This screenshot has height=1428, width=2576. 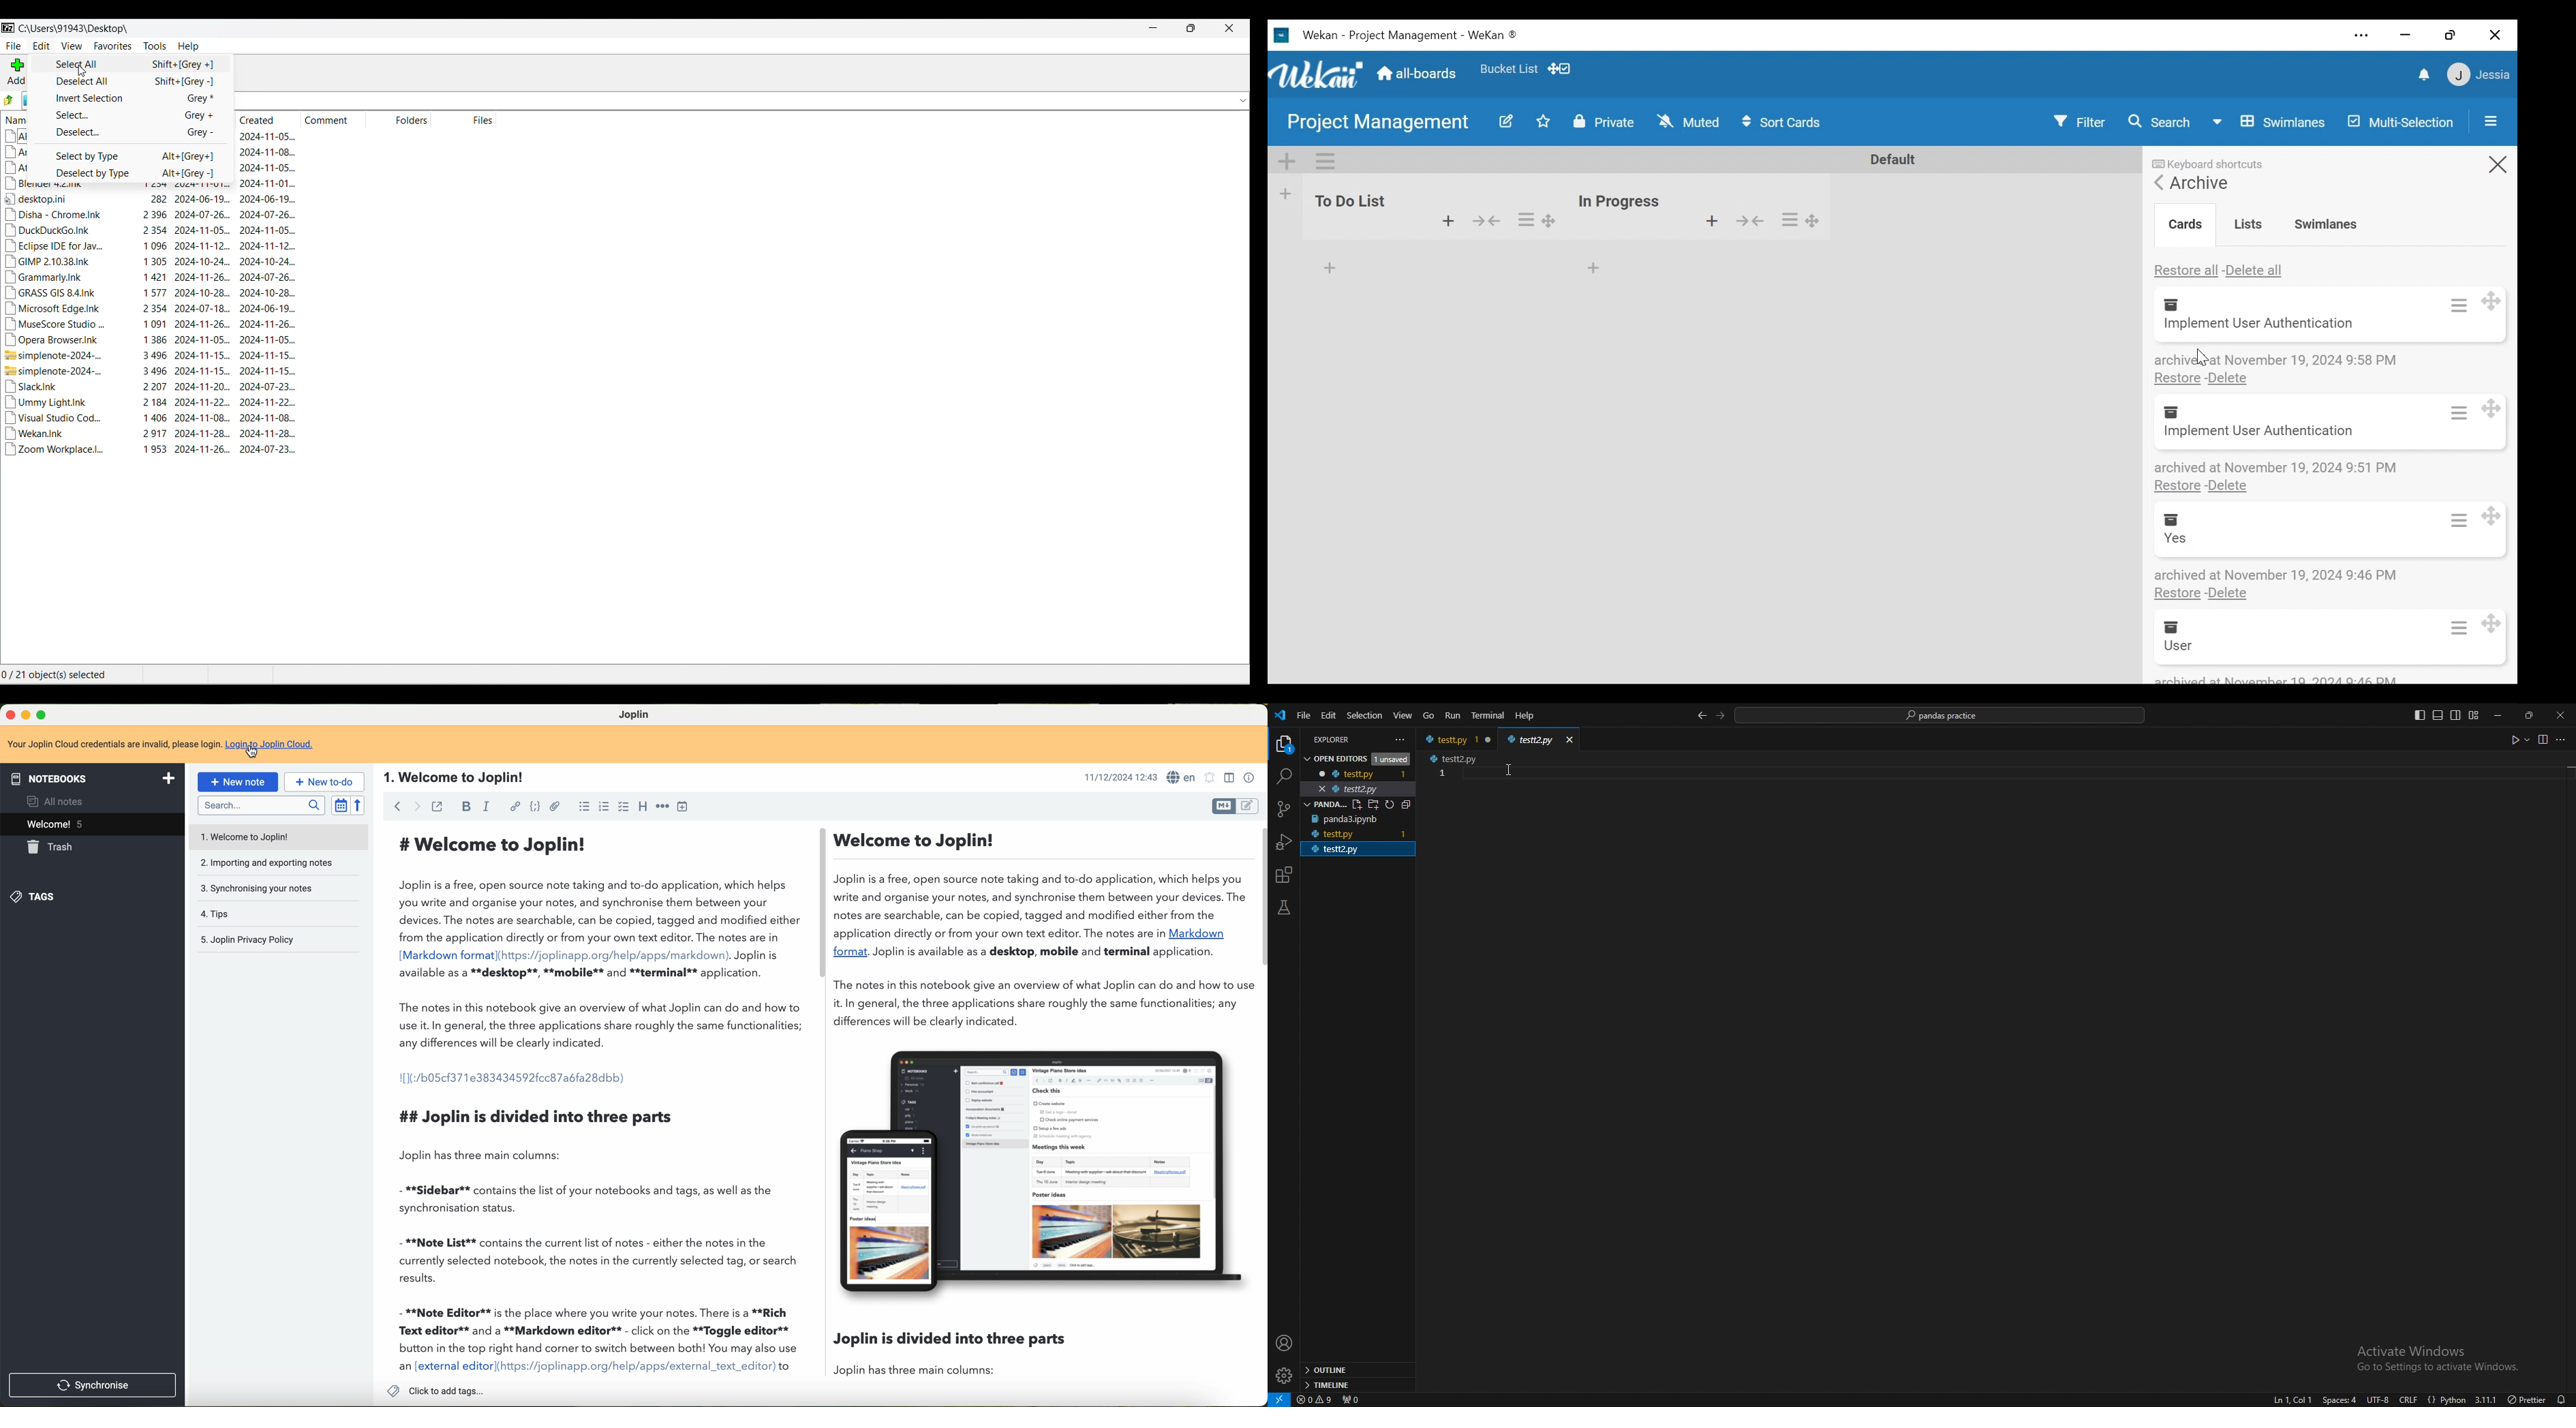 What do you see at coordinates (1788, 122) in the screenshot?
I see `Sort Card` at bounding box center [1788, 122].